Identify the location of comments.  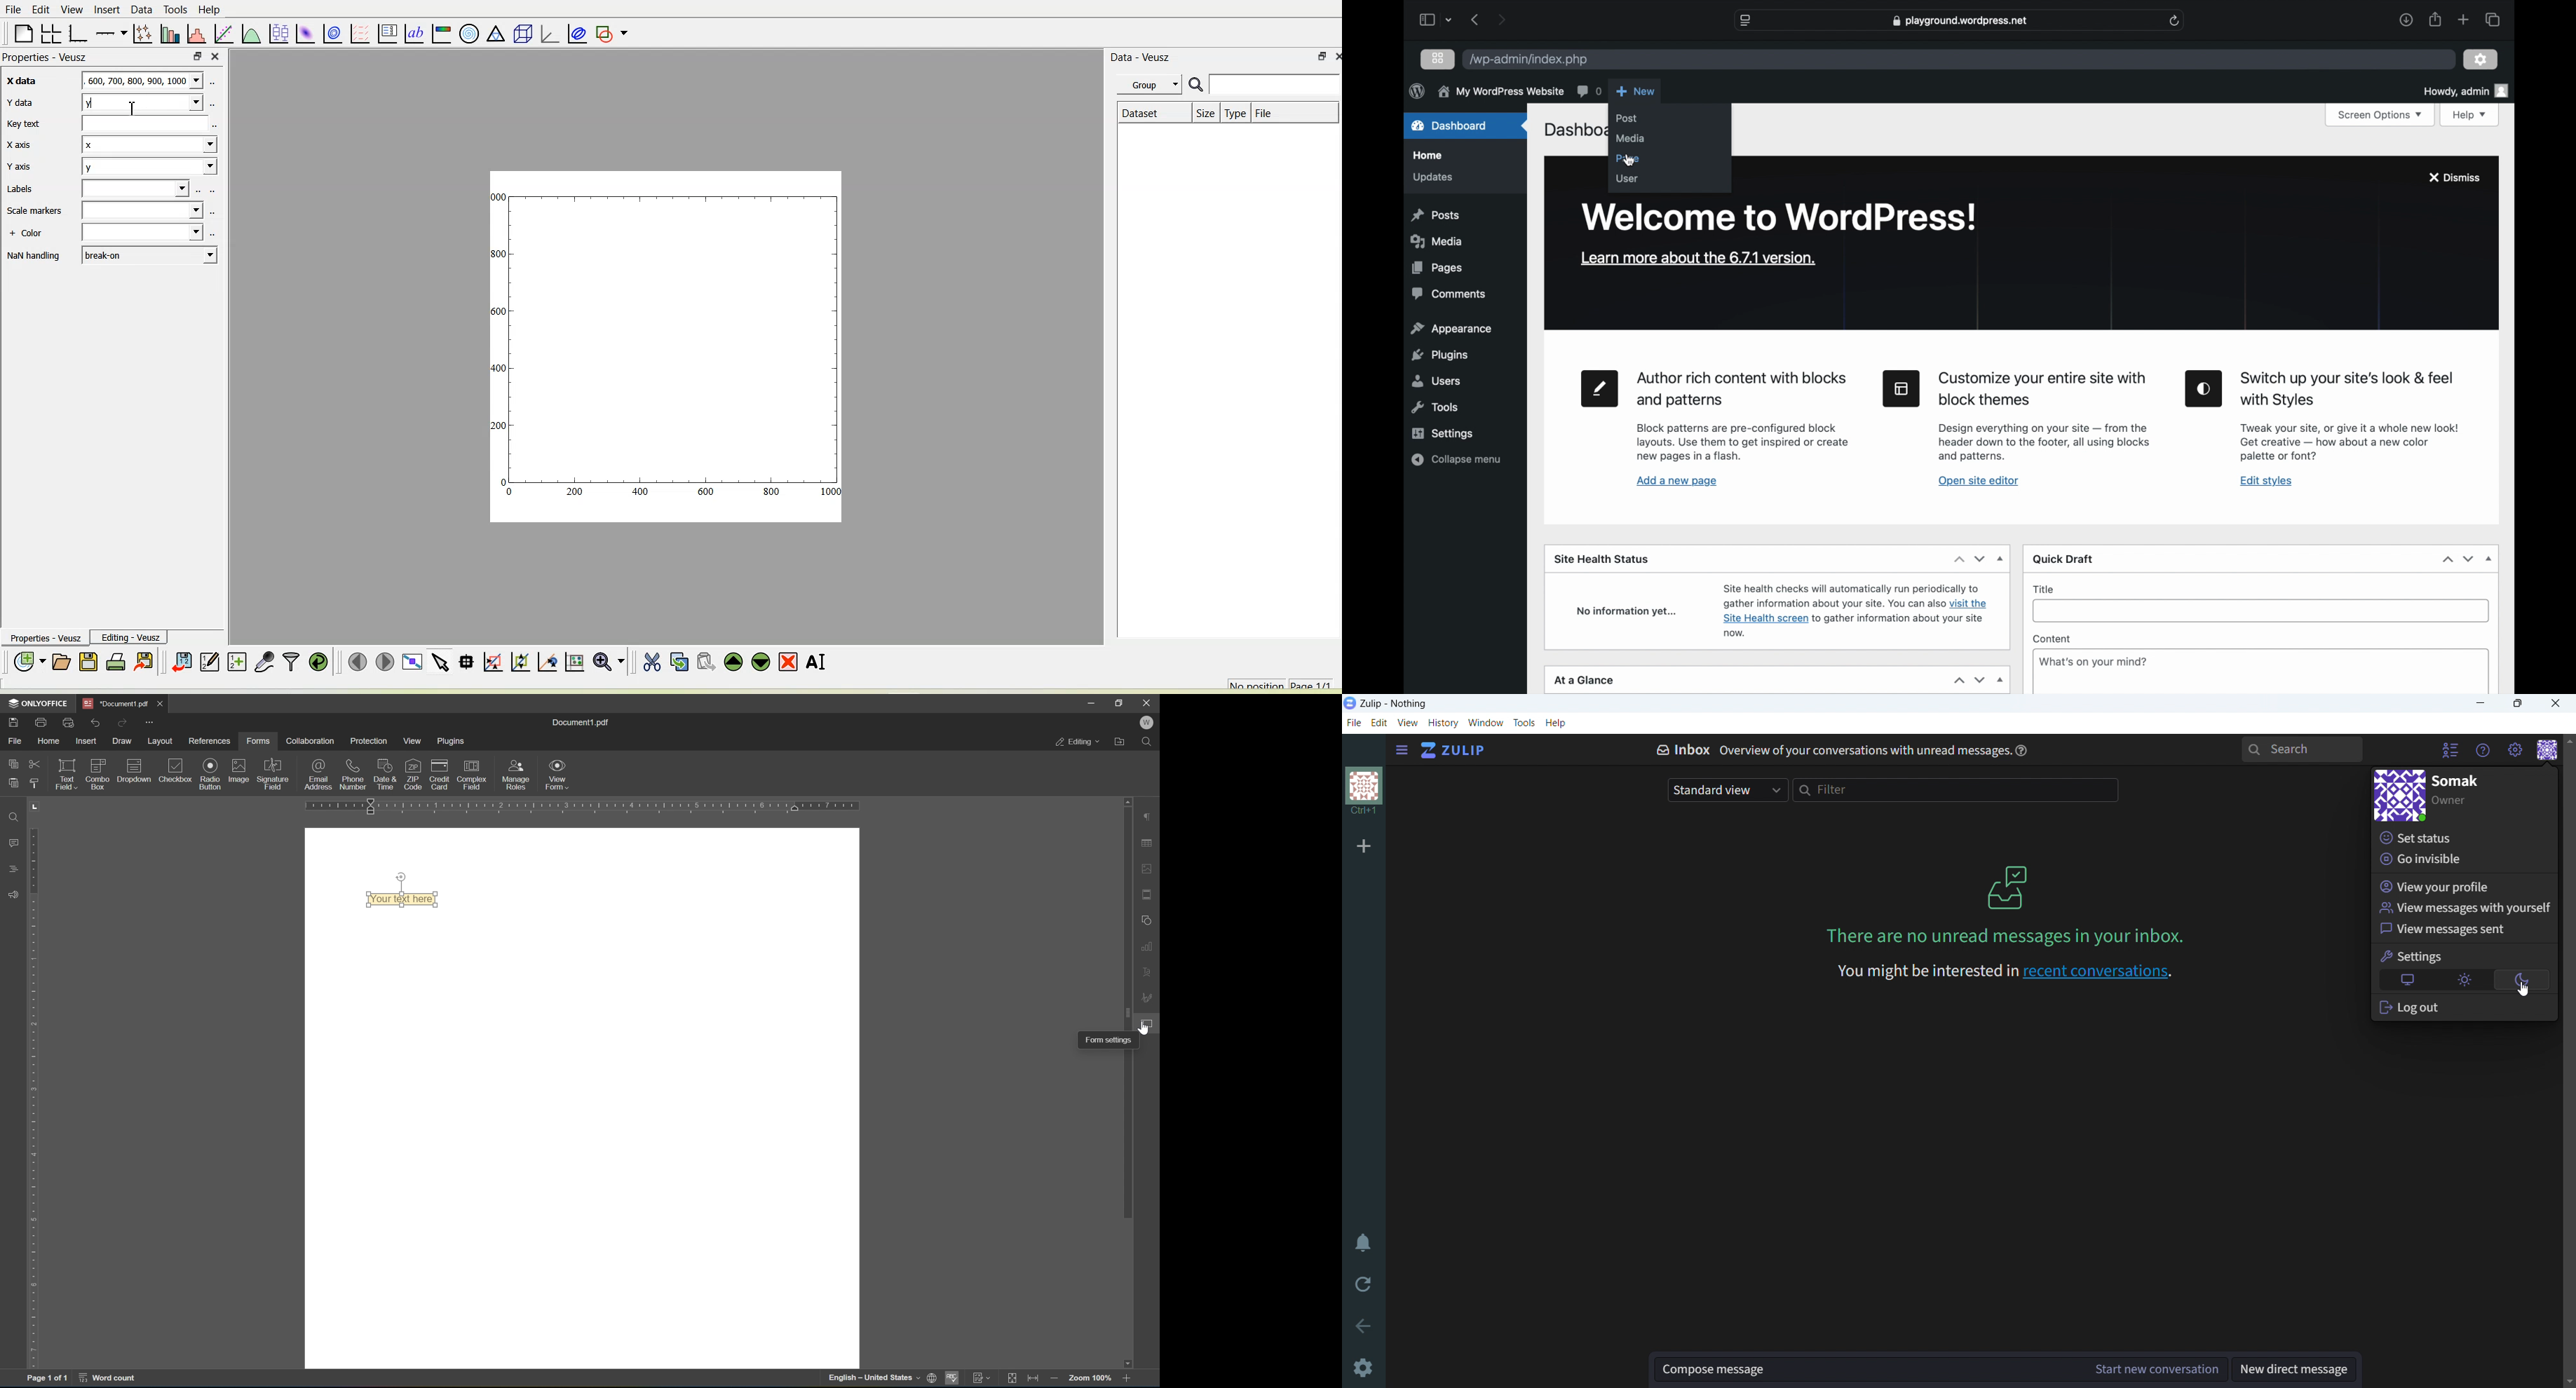
(1589, 91).